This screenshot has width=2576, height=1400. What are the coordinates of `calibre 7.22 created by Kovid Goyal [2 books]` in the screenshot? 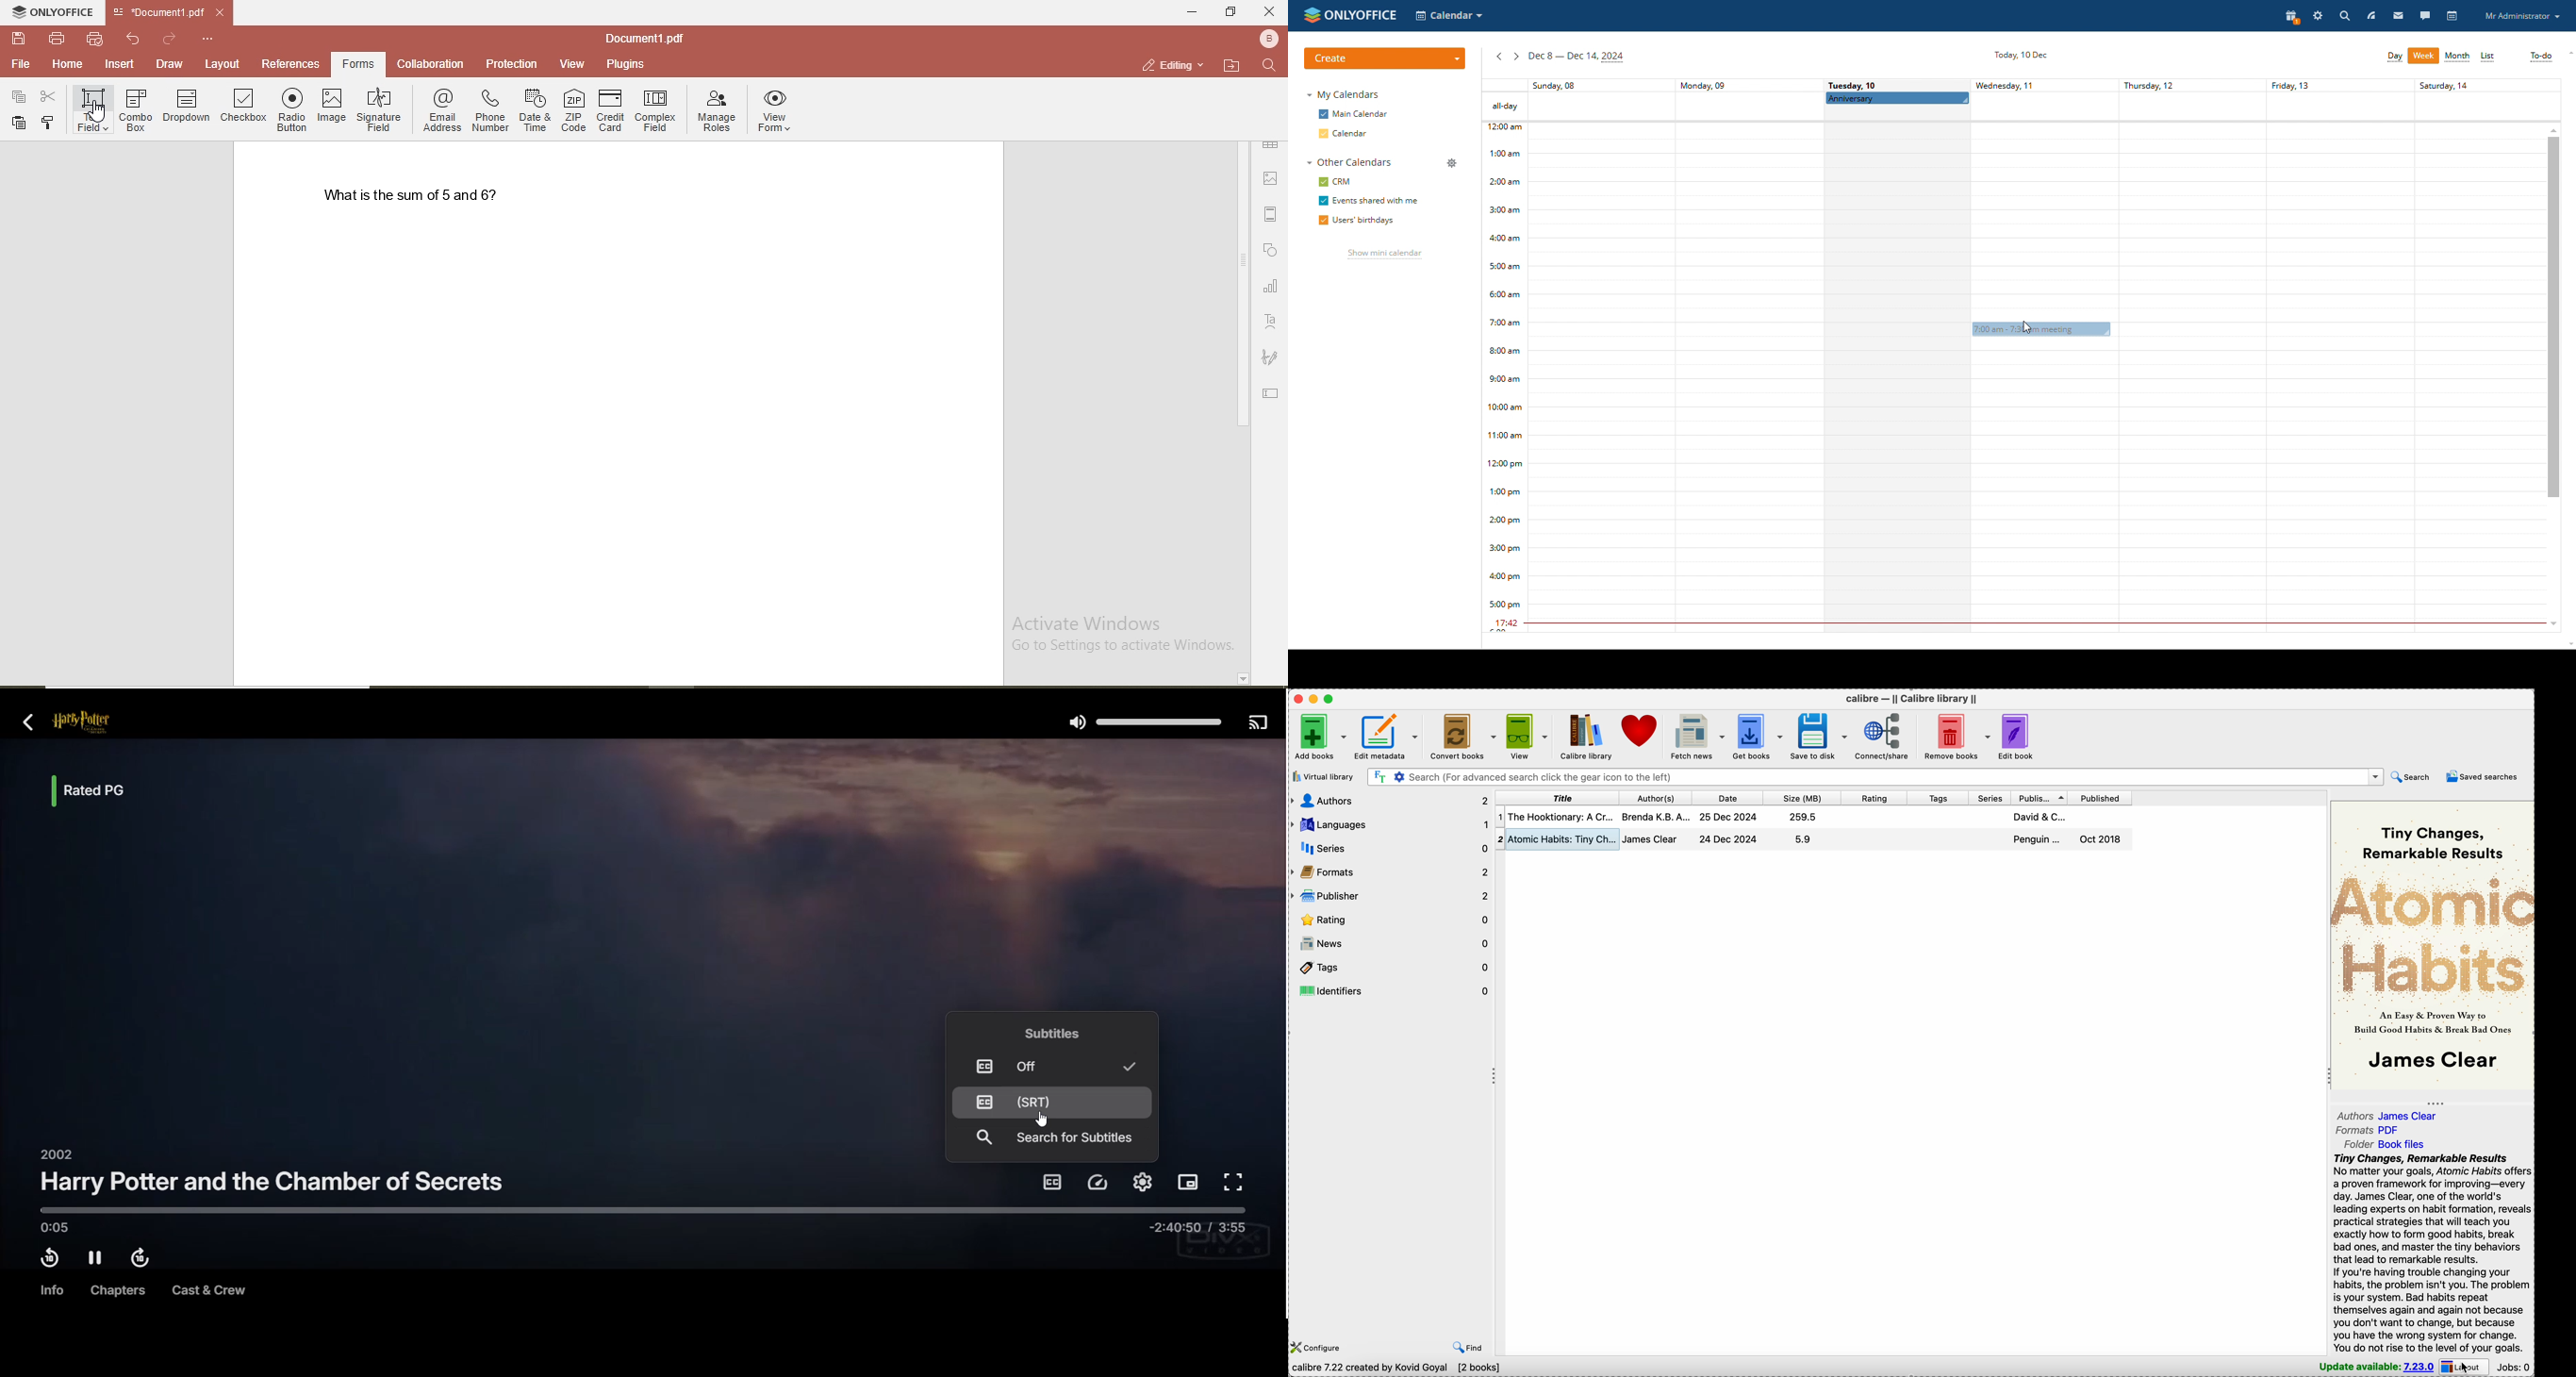 It's located at (1397, 1370).